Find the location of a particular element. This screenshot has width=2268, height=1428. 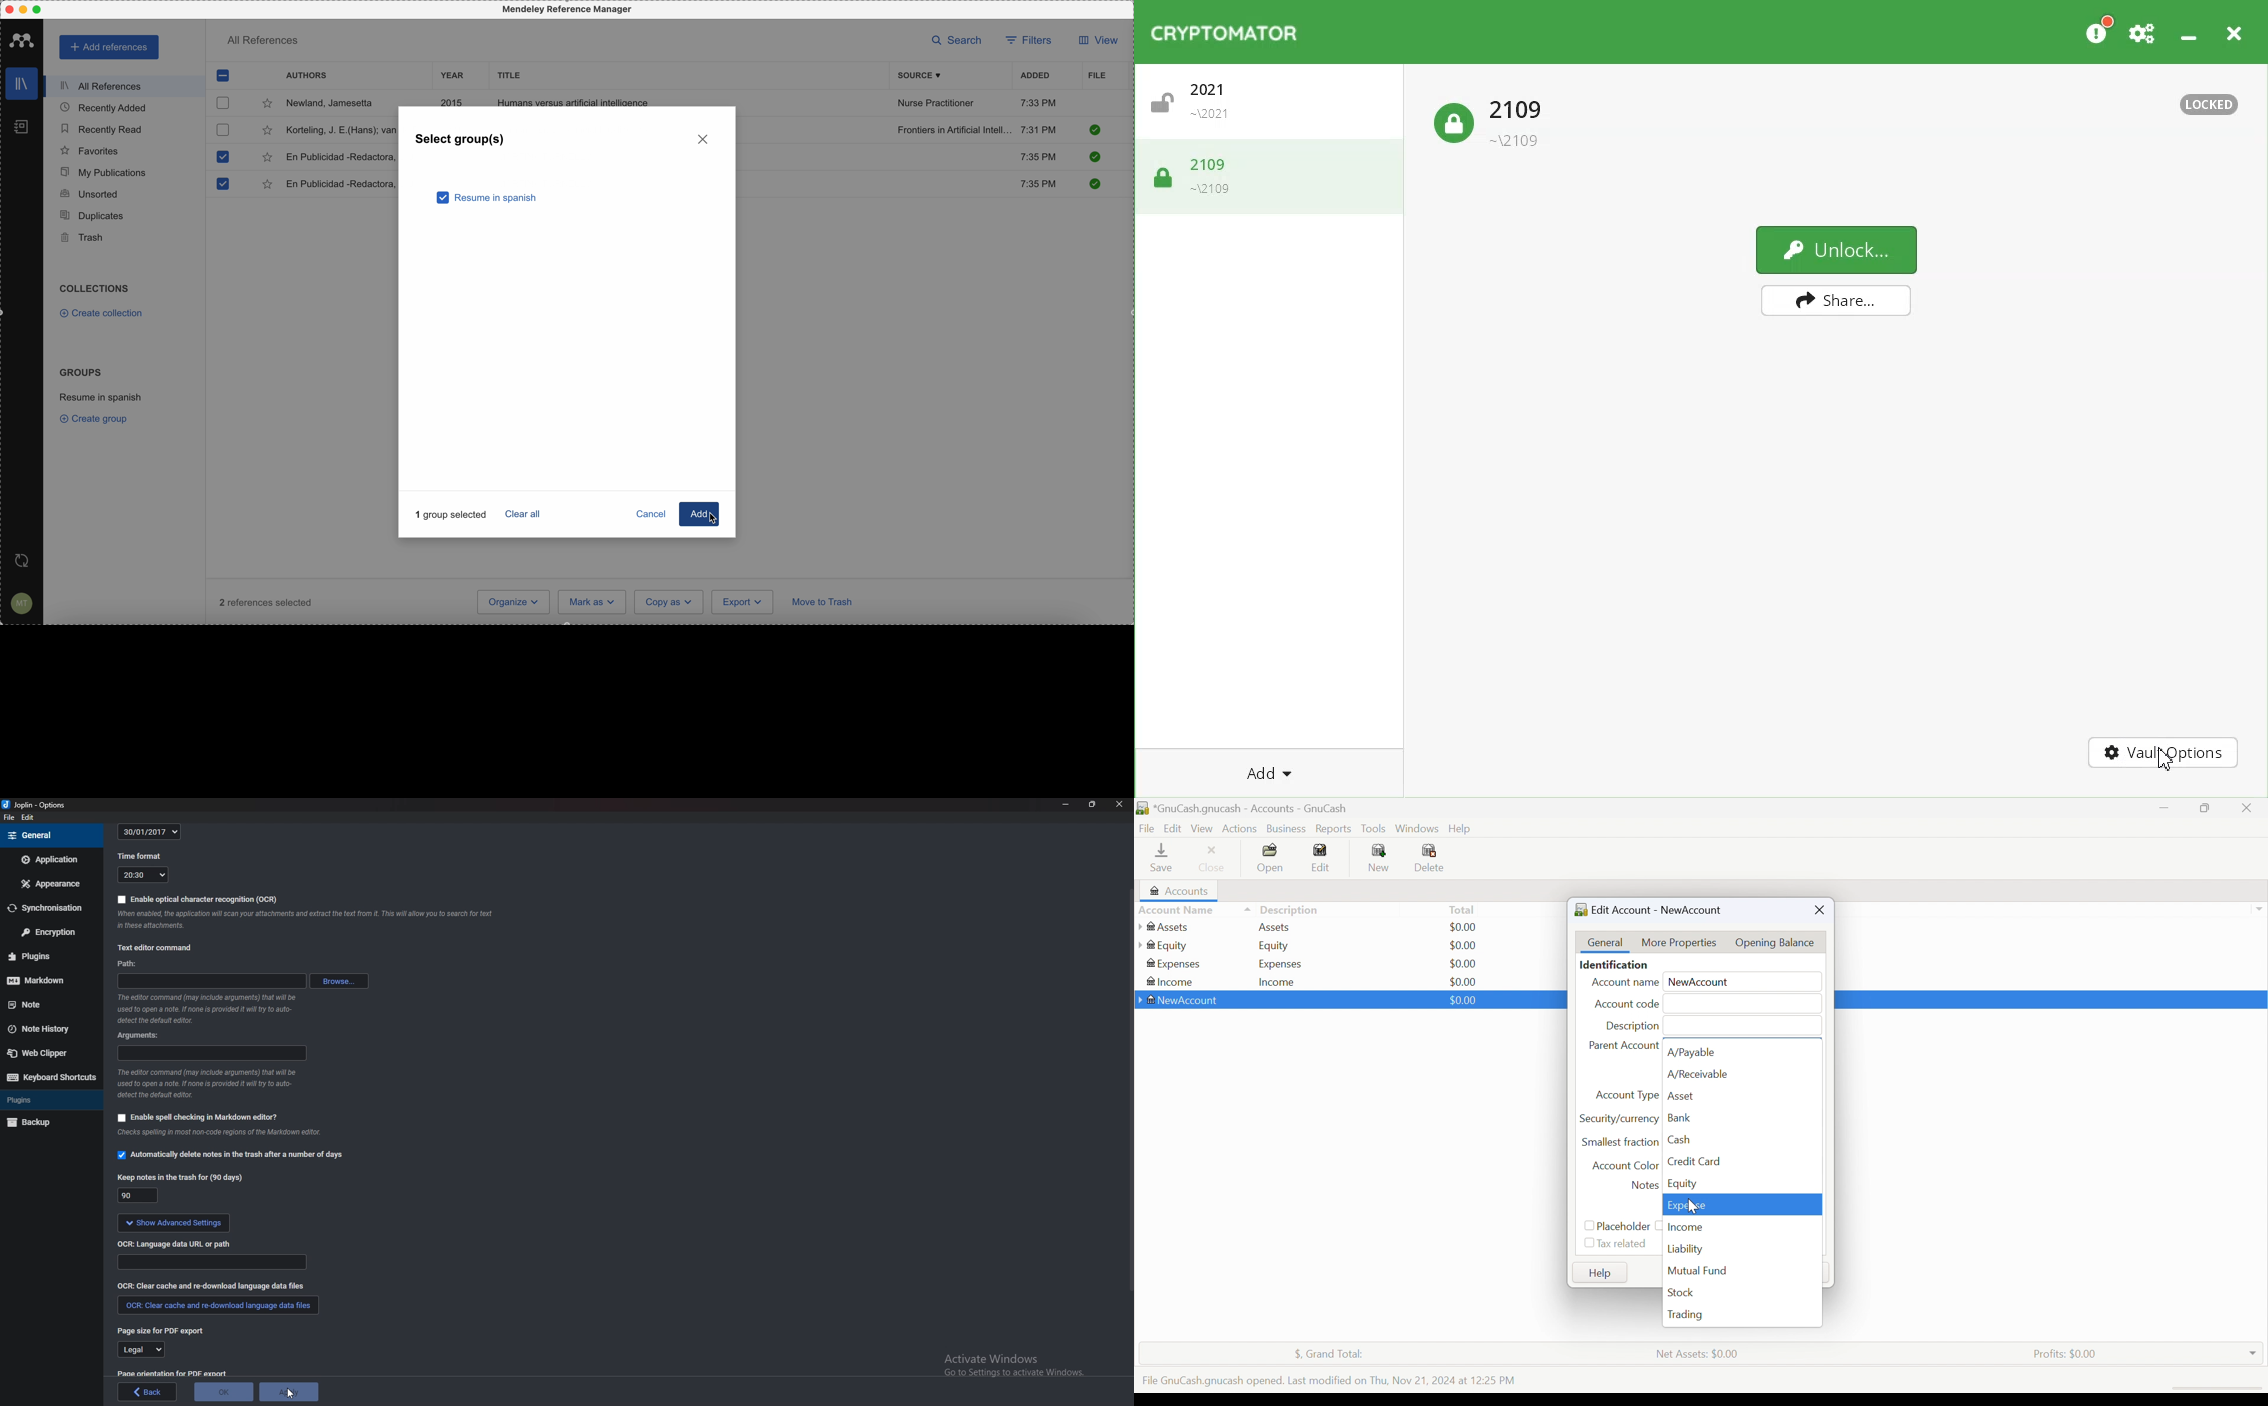

source is located at coordinates (926, 75).